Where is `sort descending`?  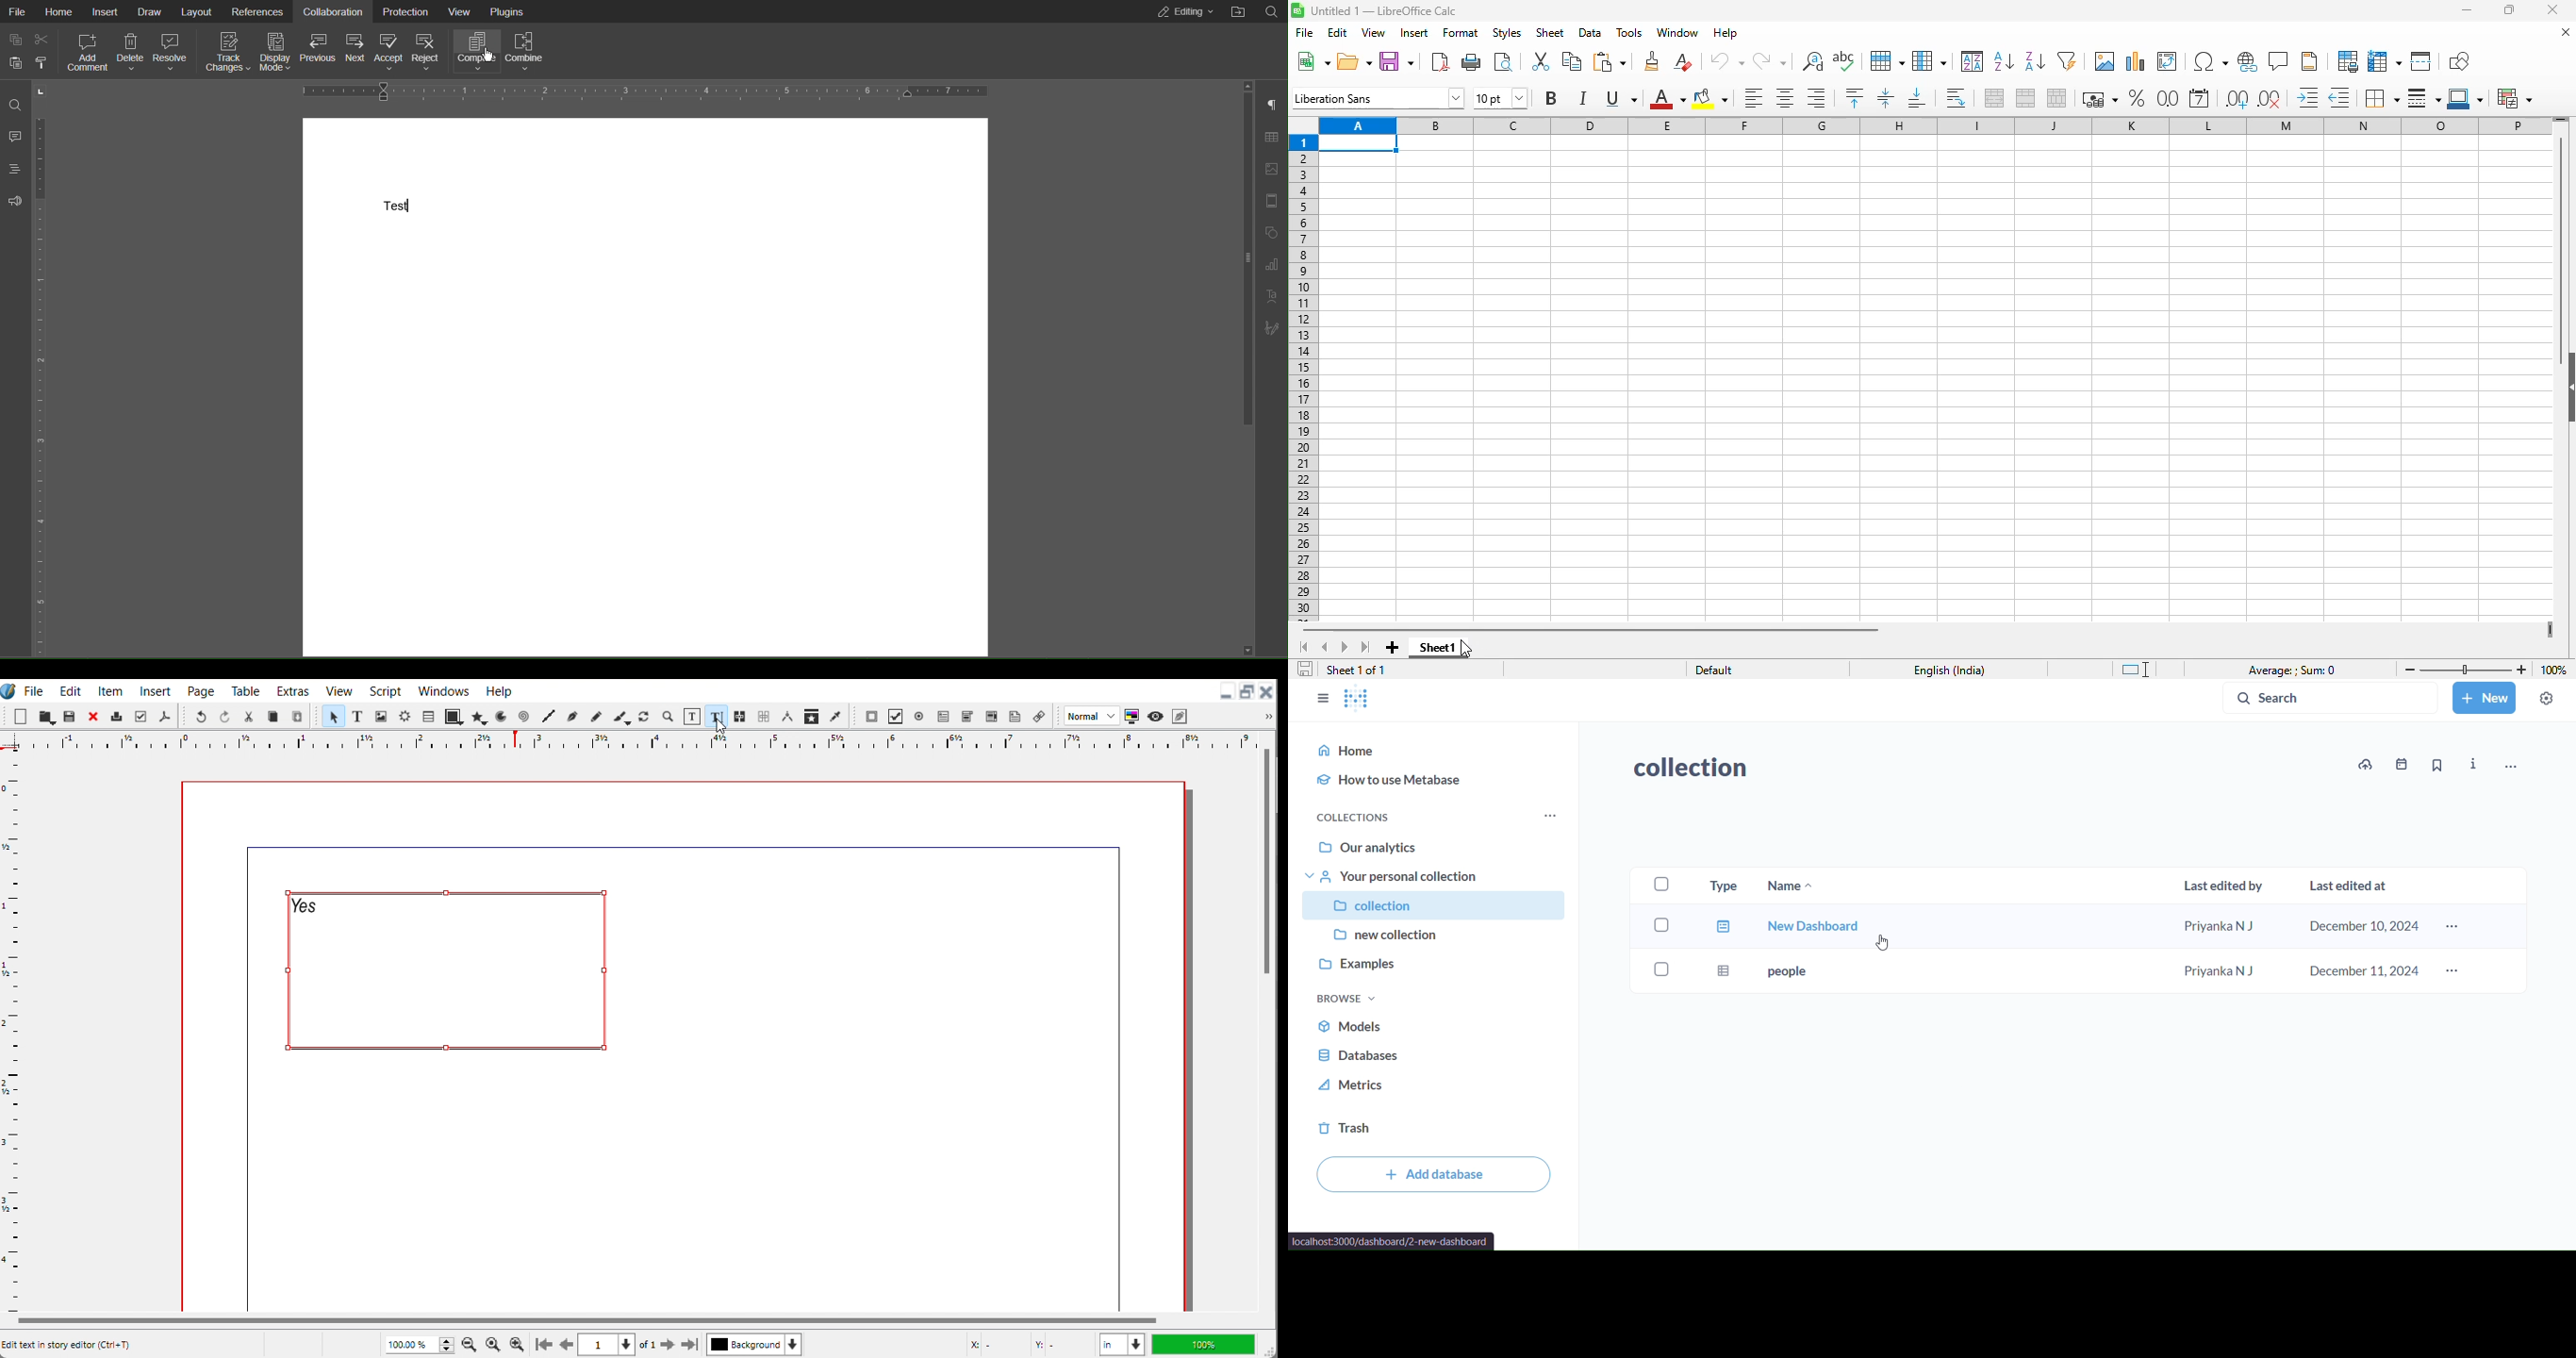
sort descending is located at coordinates (2035, 62).